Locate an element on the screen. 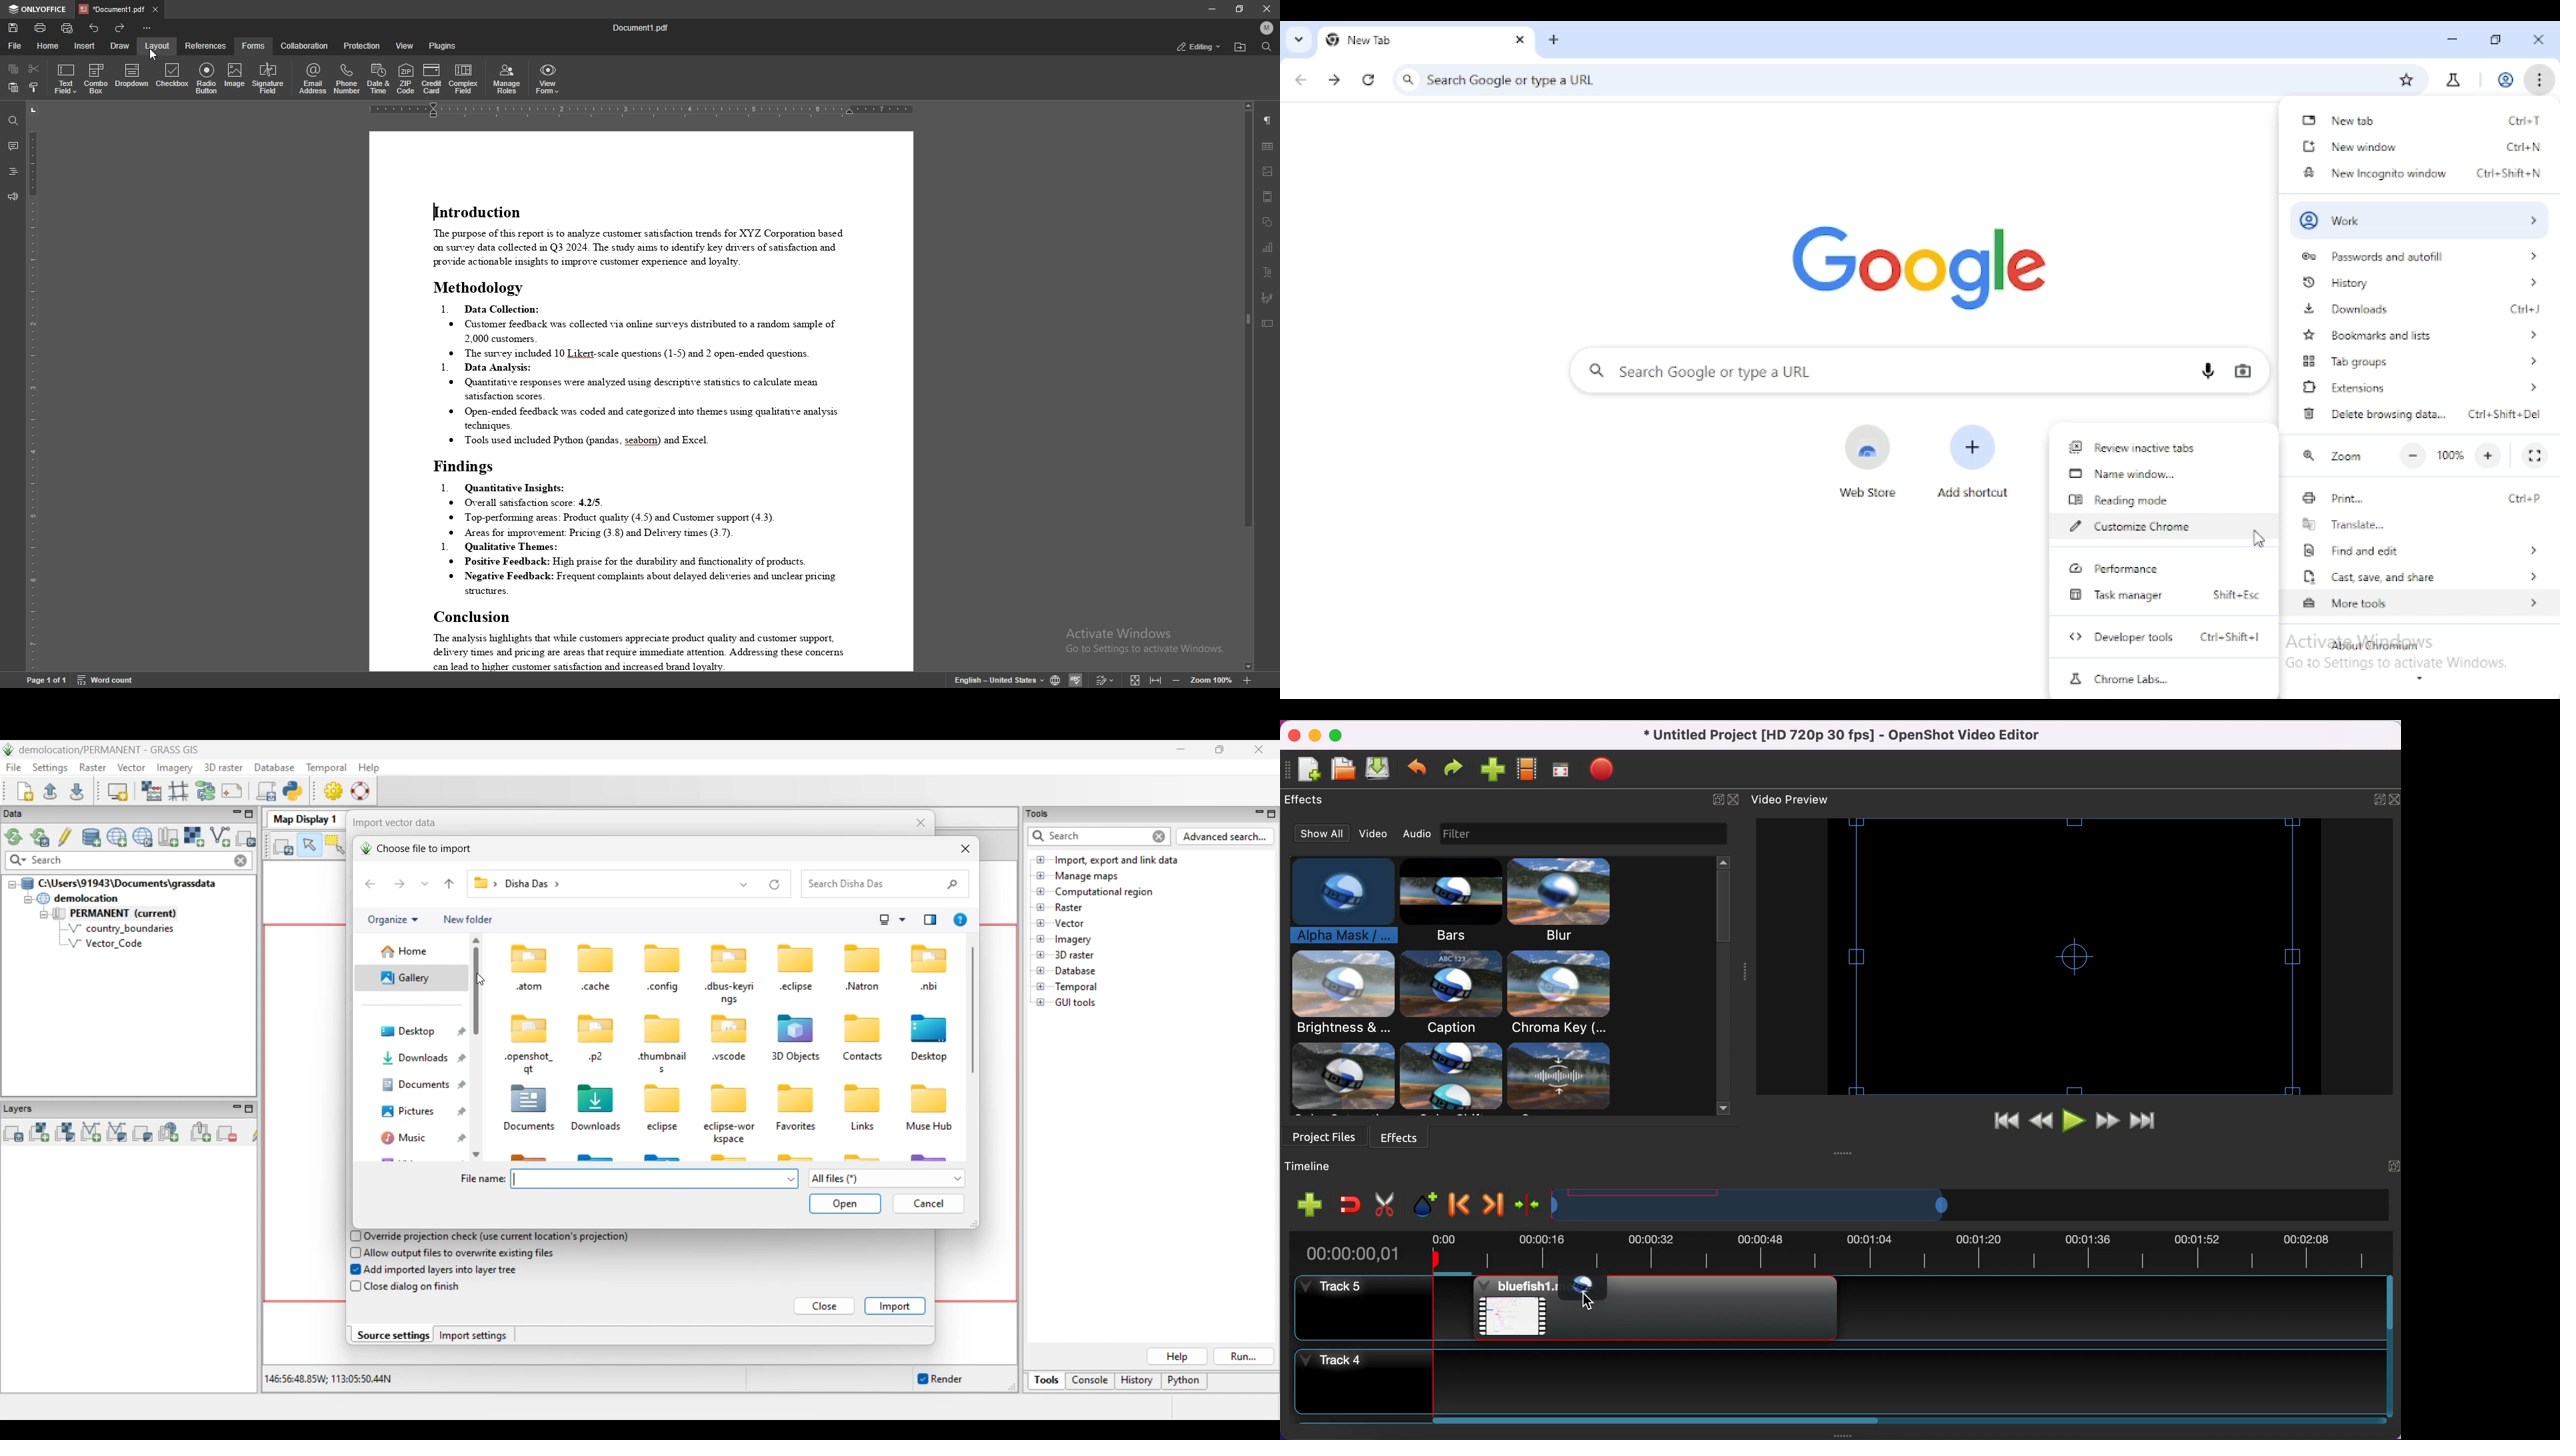 This screenshot has width=2576, height=1456. task manager is located at coordinates (2115, 595).